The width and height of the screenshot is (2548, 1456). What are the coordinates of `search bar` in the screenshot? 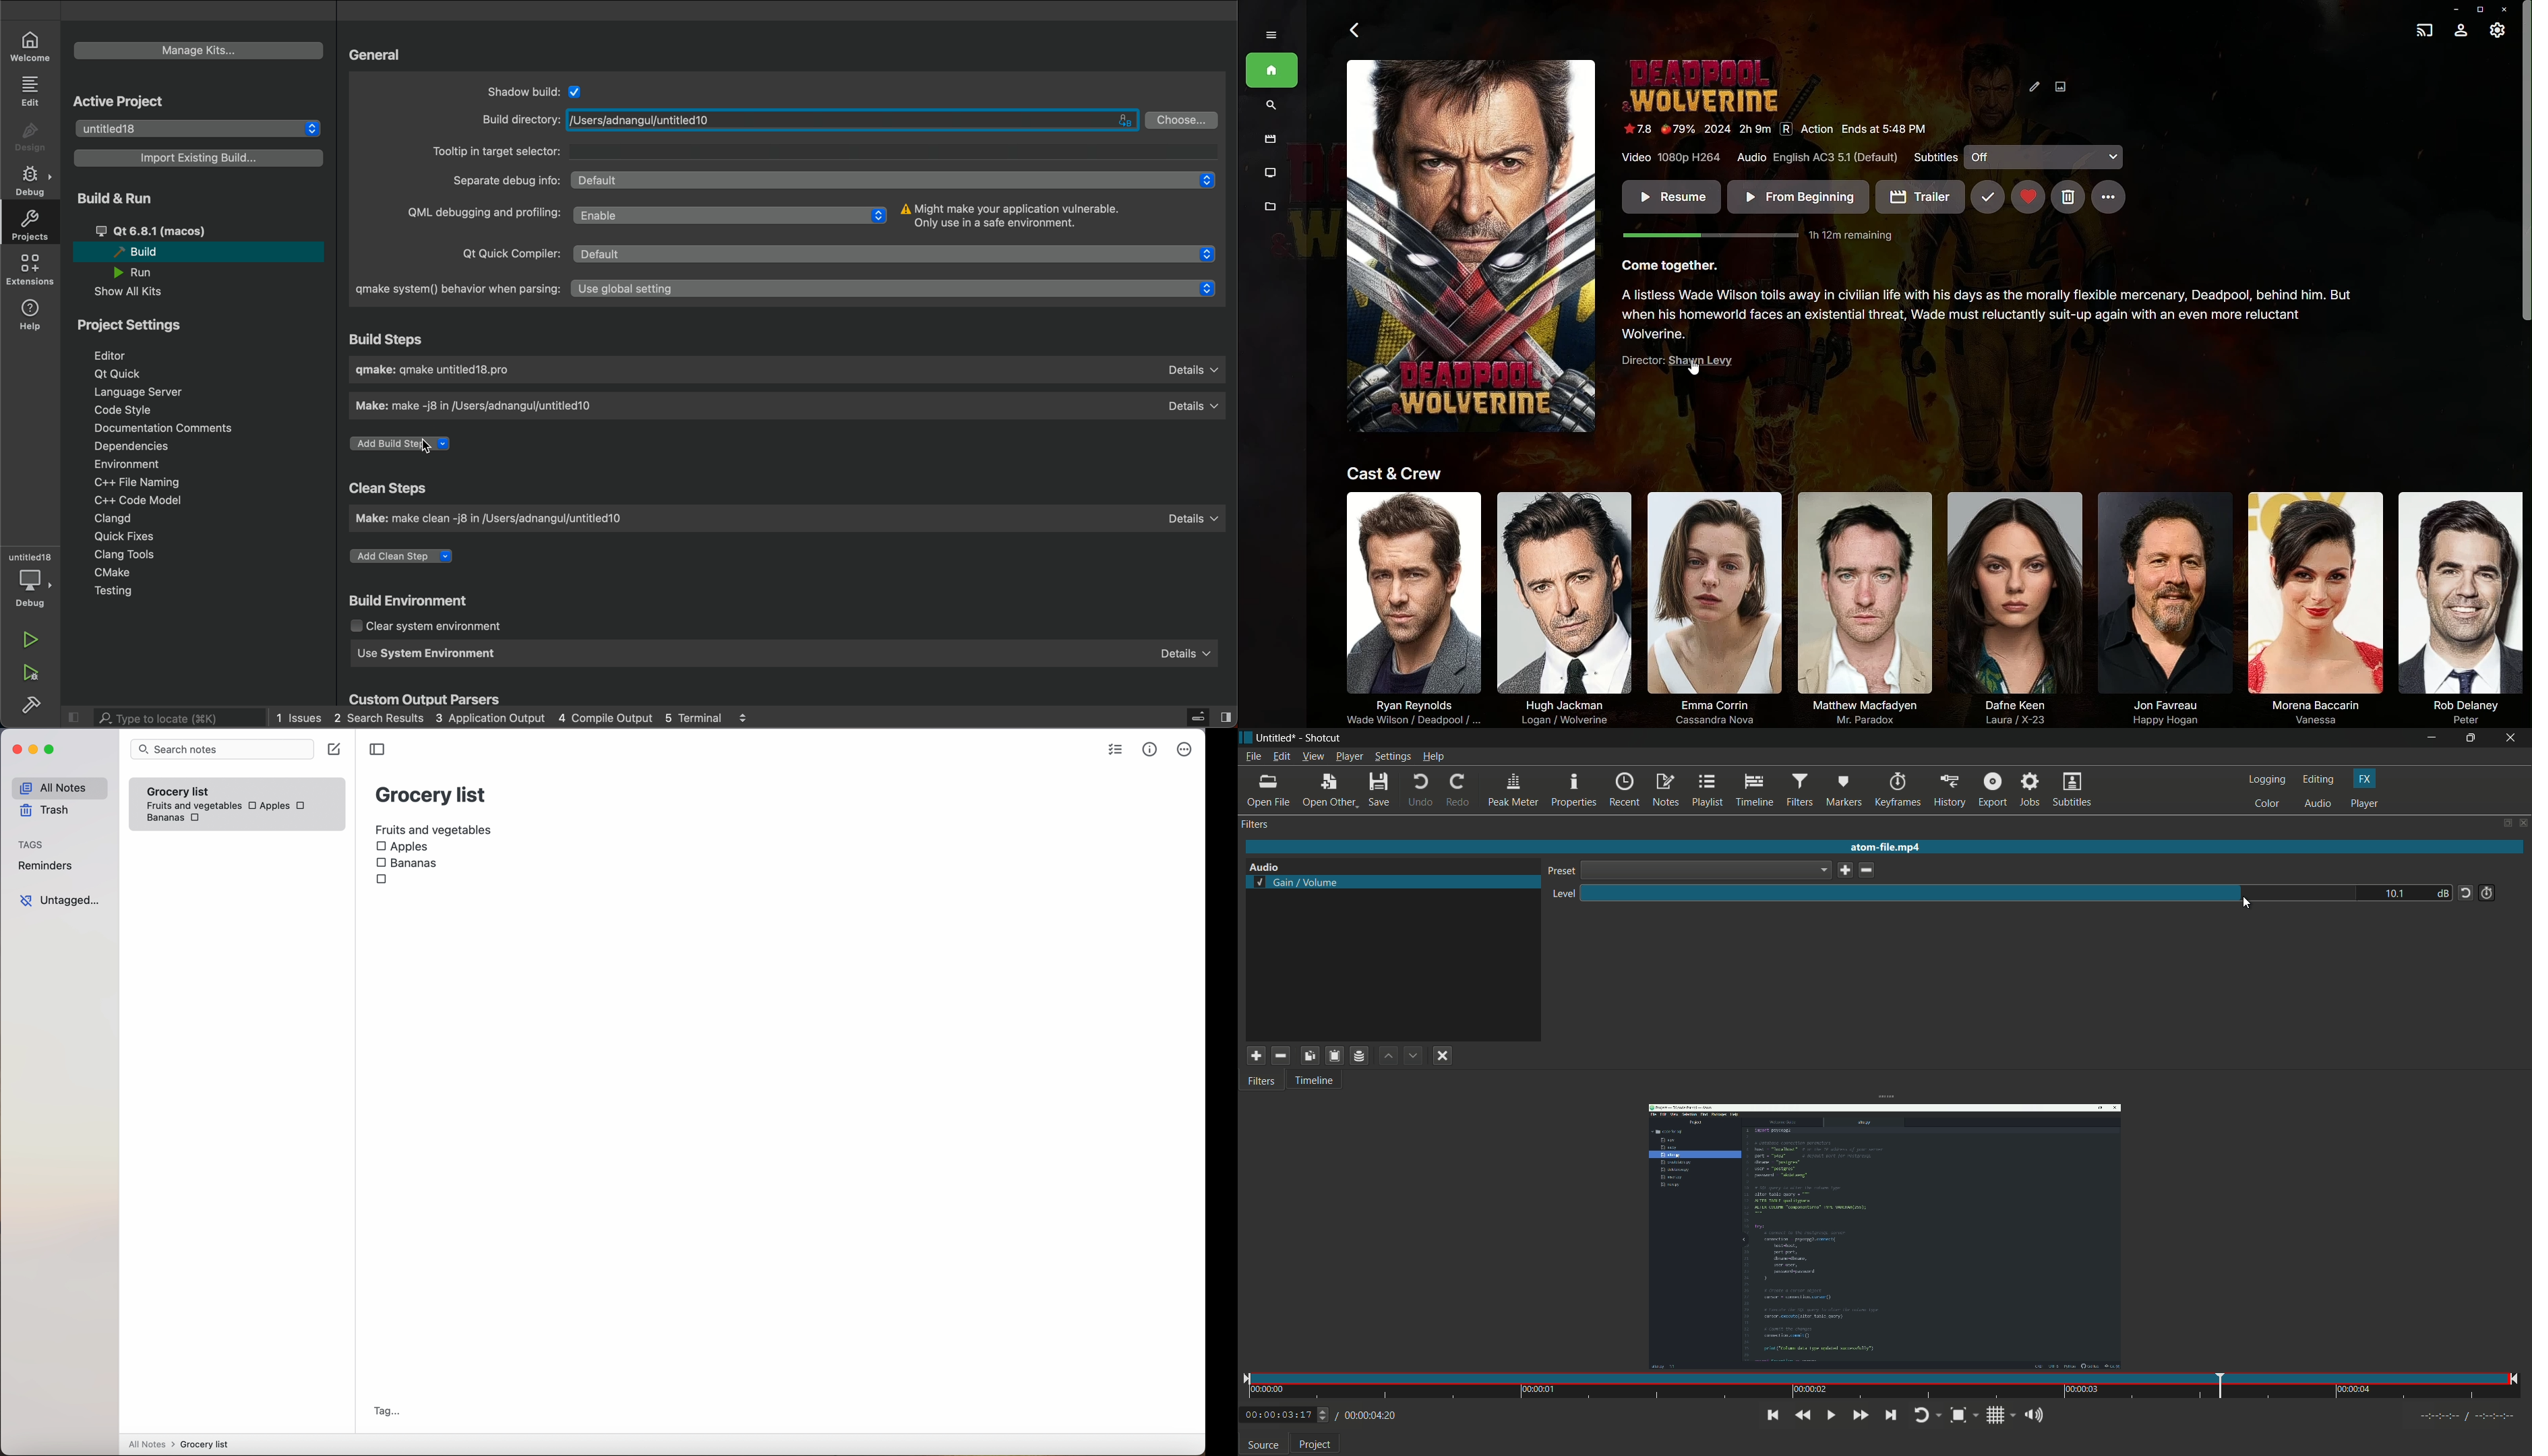 It's located at (221, 750).